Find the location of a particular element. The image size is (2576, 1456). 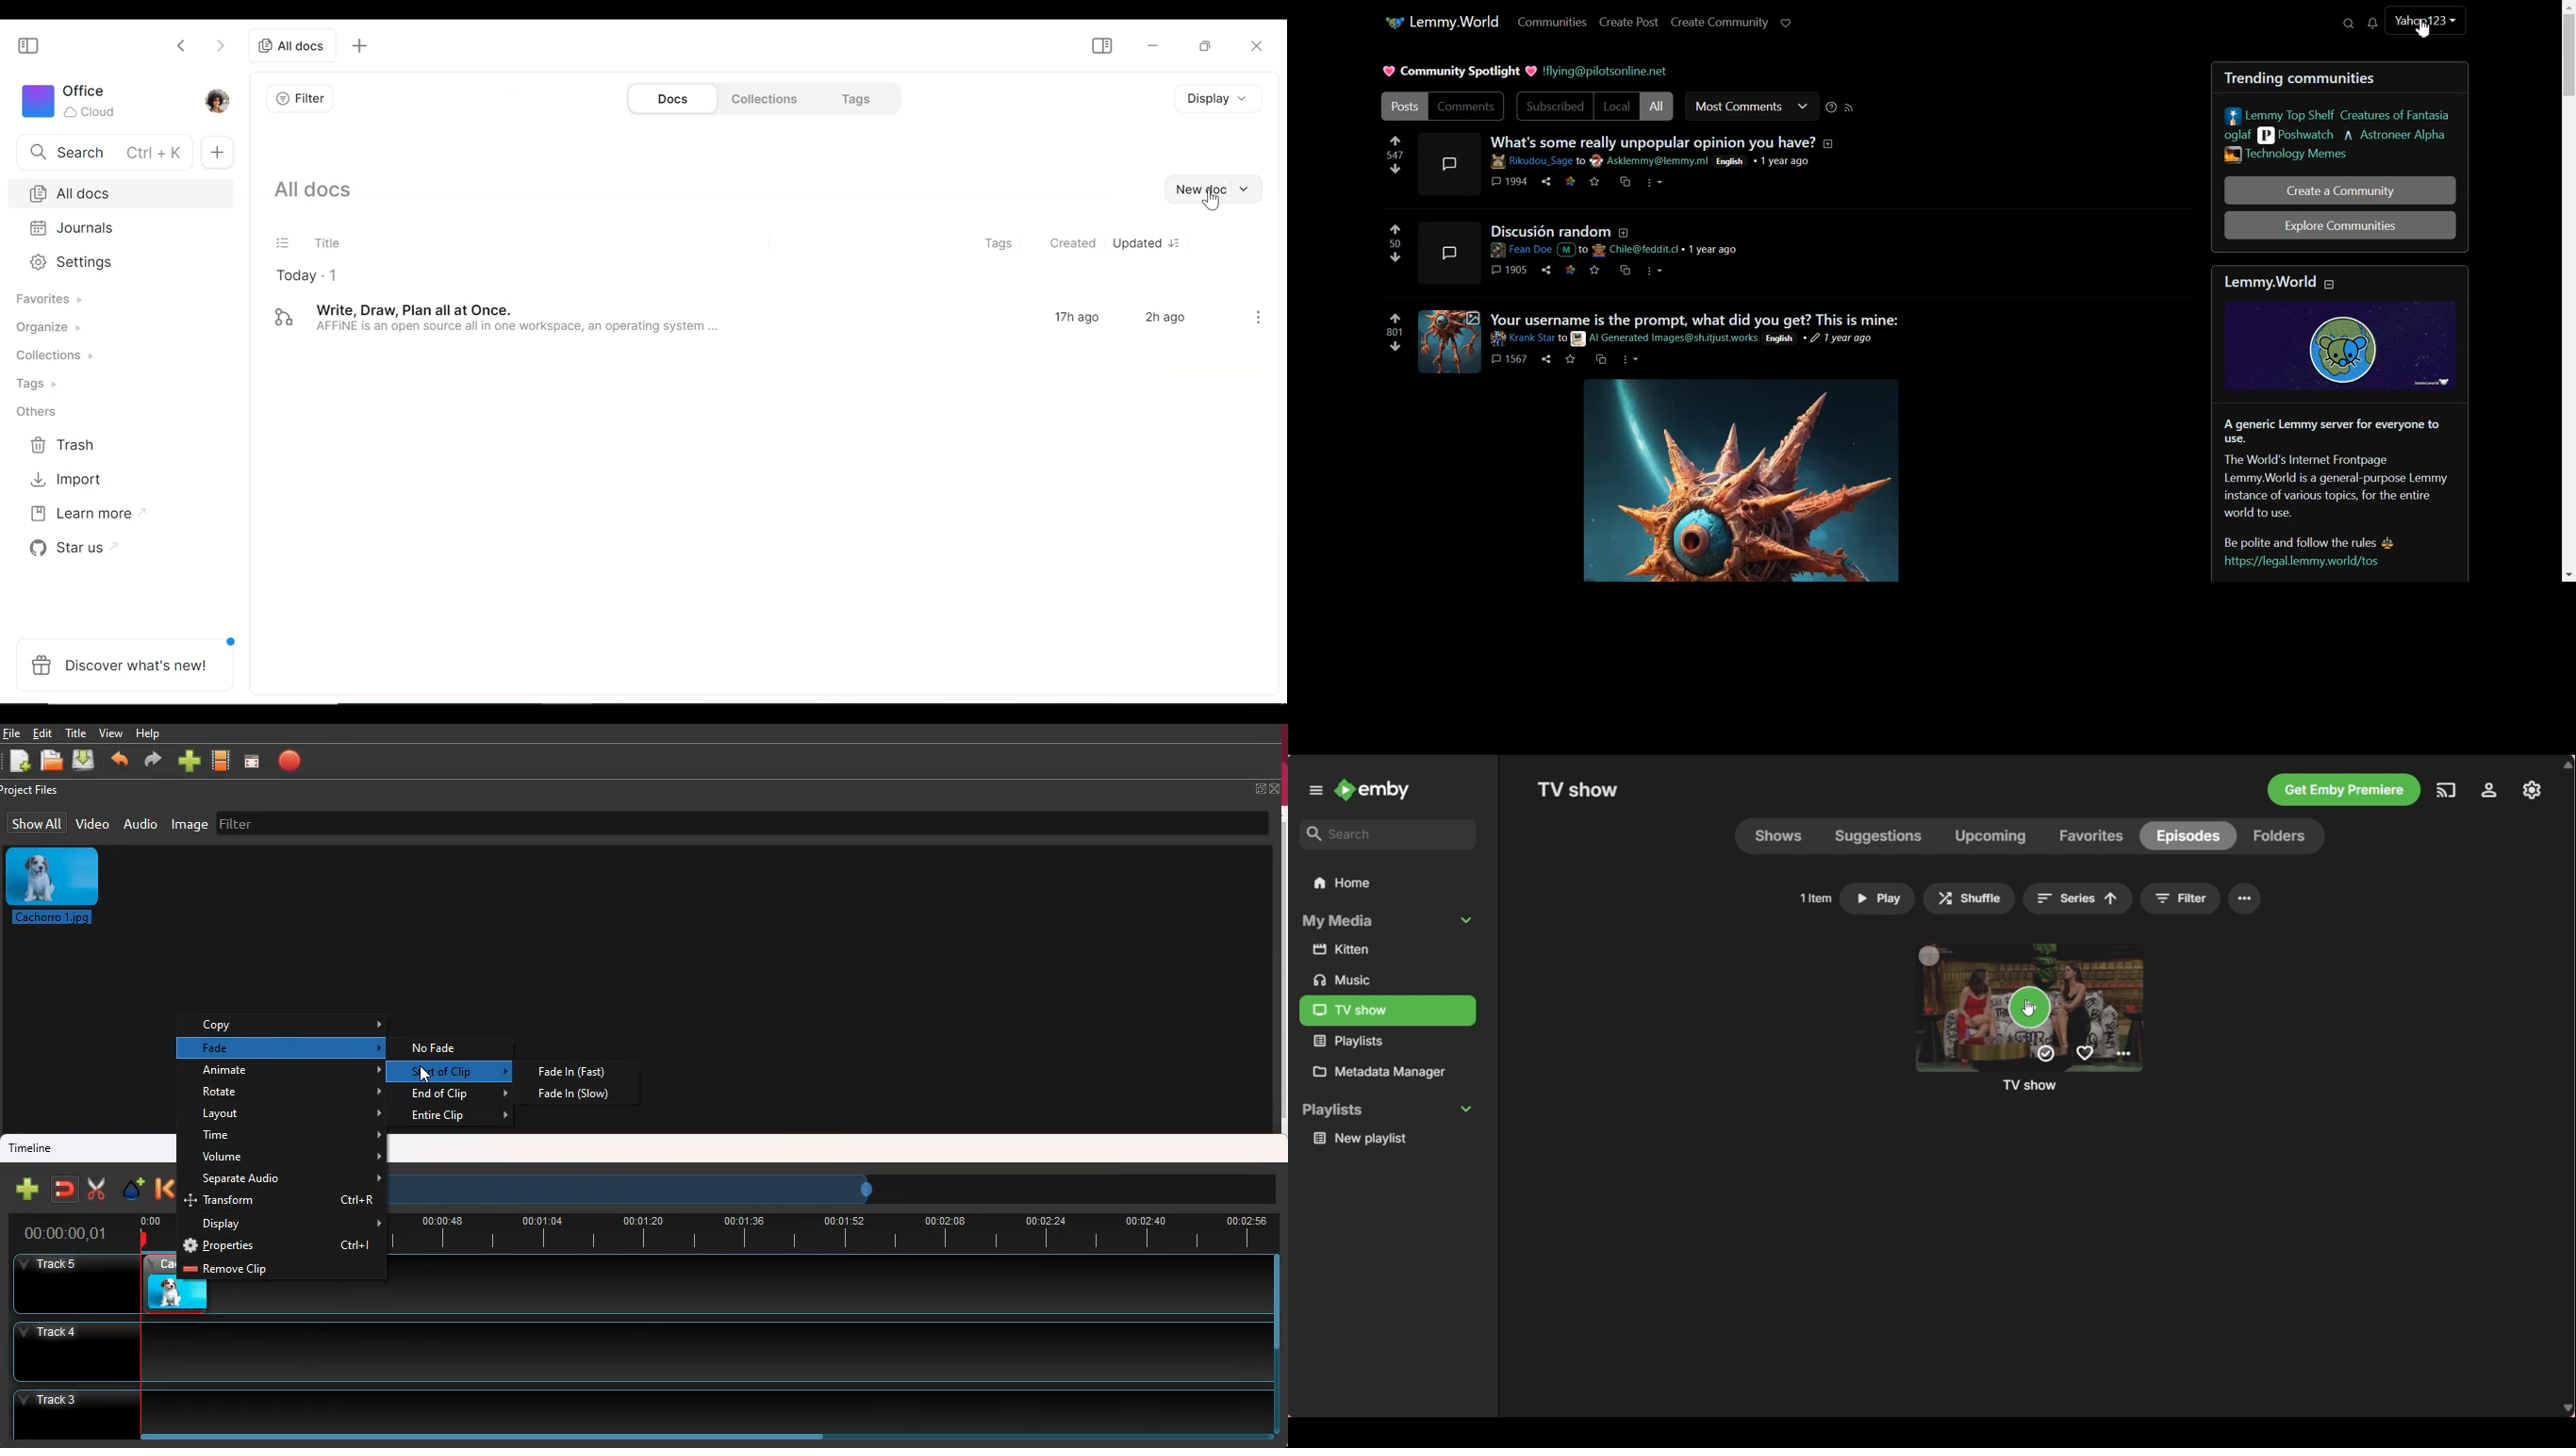

Go to home is located at coordinates (1372, 789).